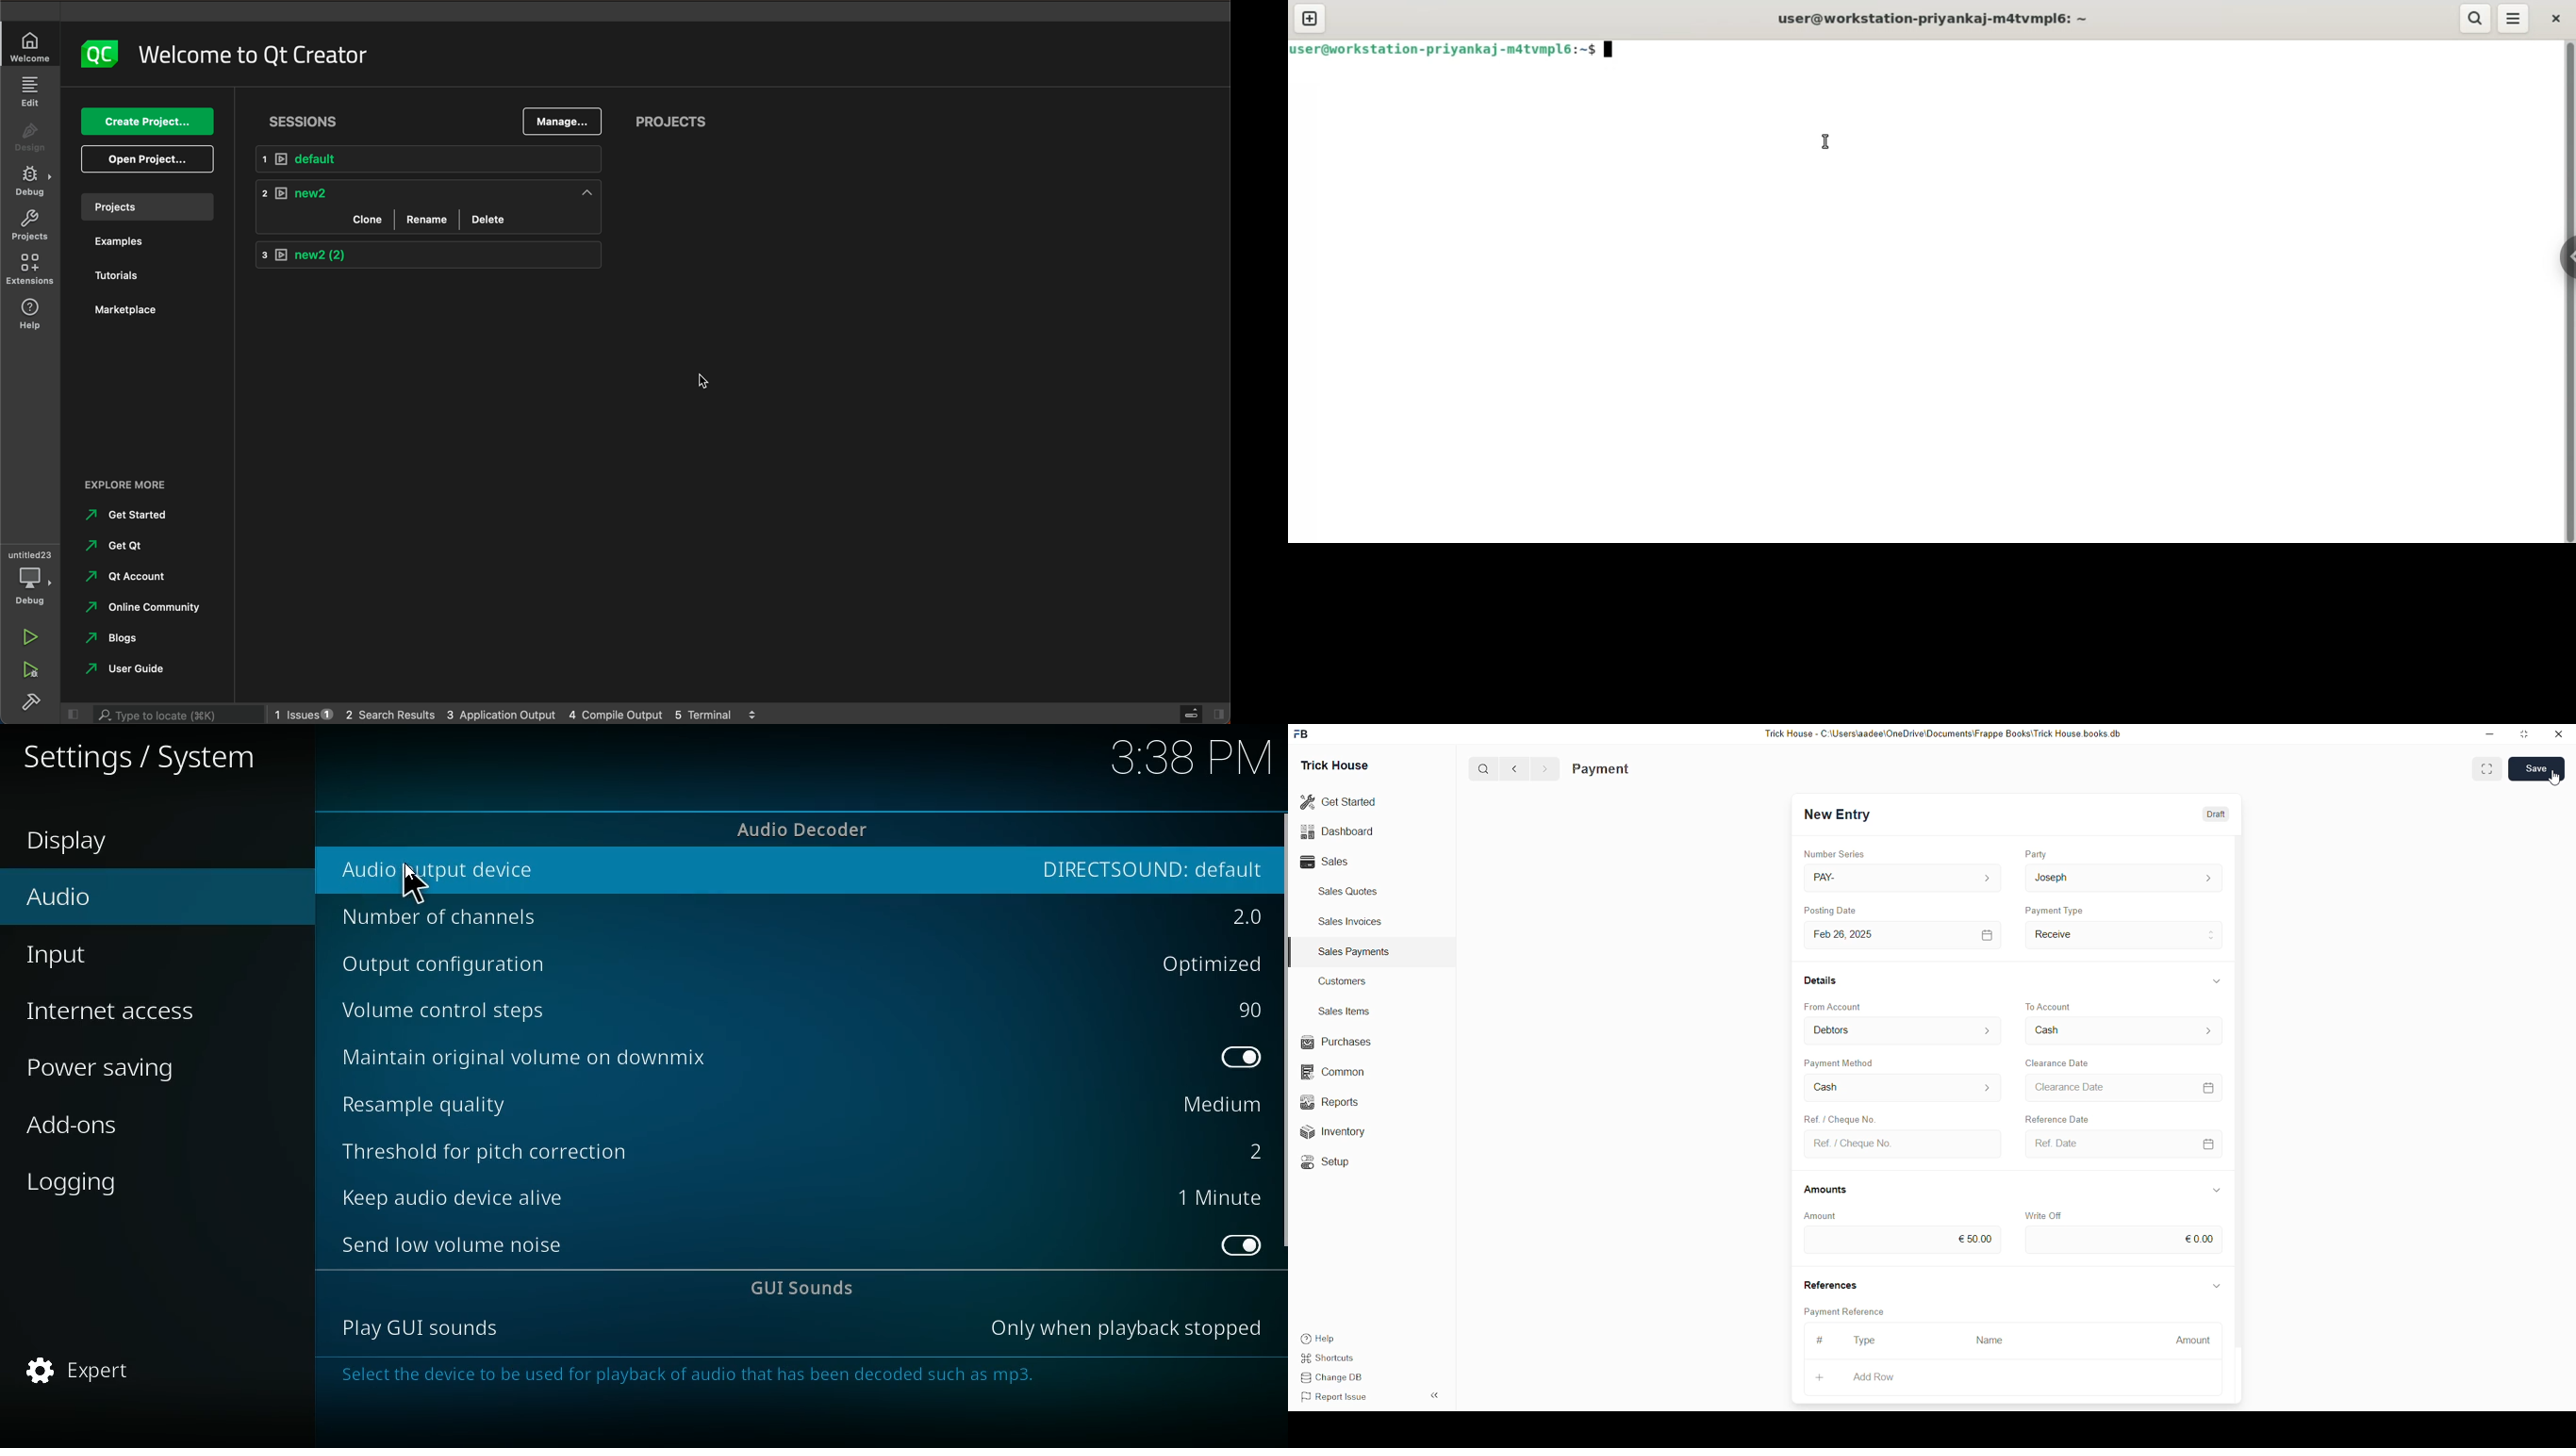 This screenshot has width=2576, height=1456. What do you see at coordinates (2125, 1240) in the screenshot?
I see `€0.00` at bounding box center [2125, 1240].